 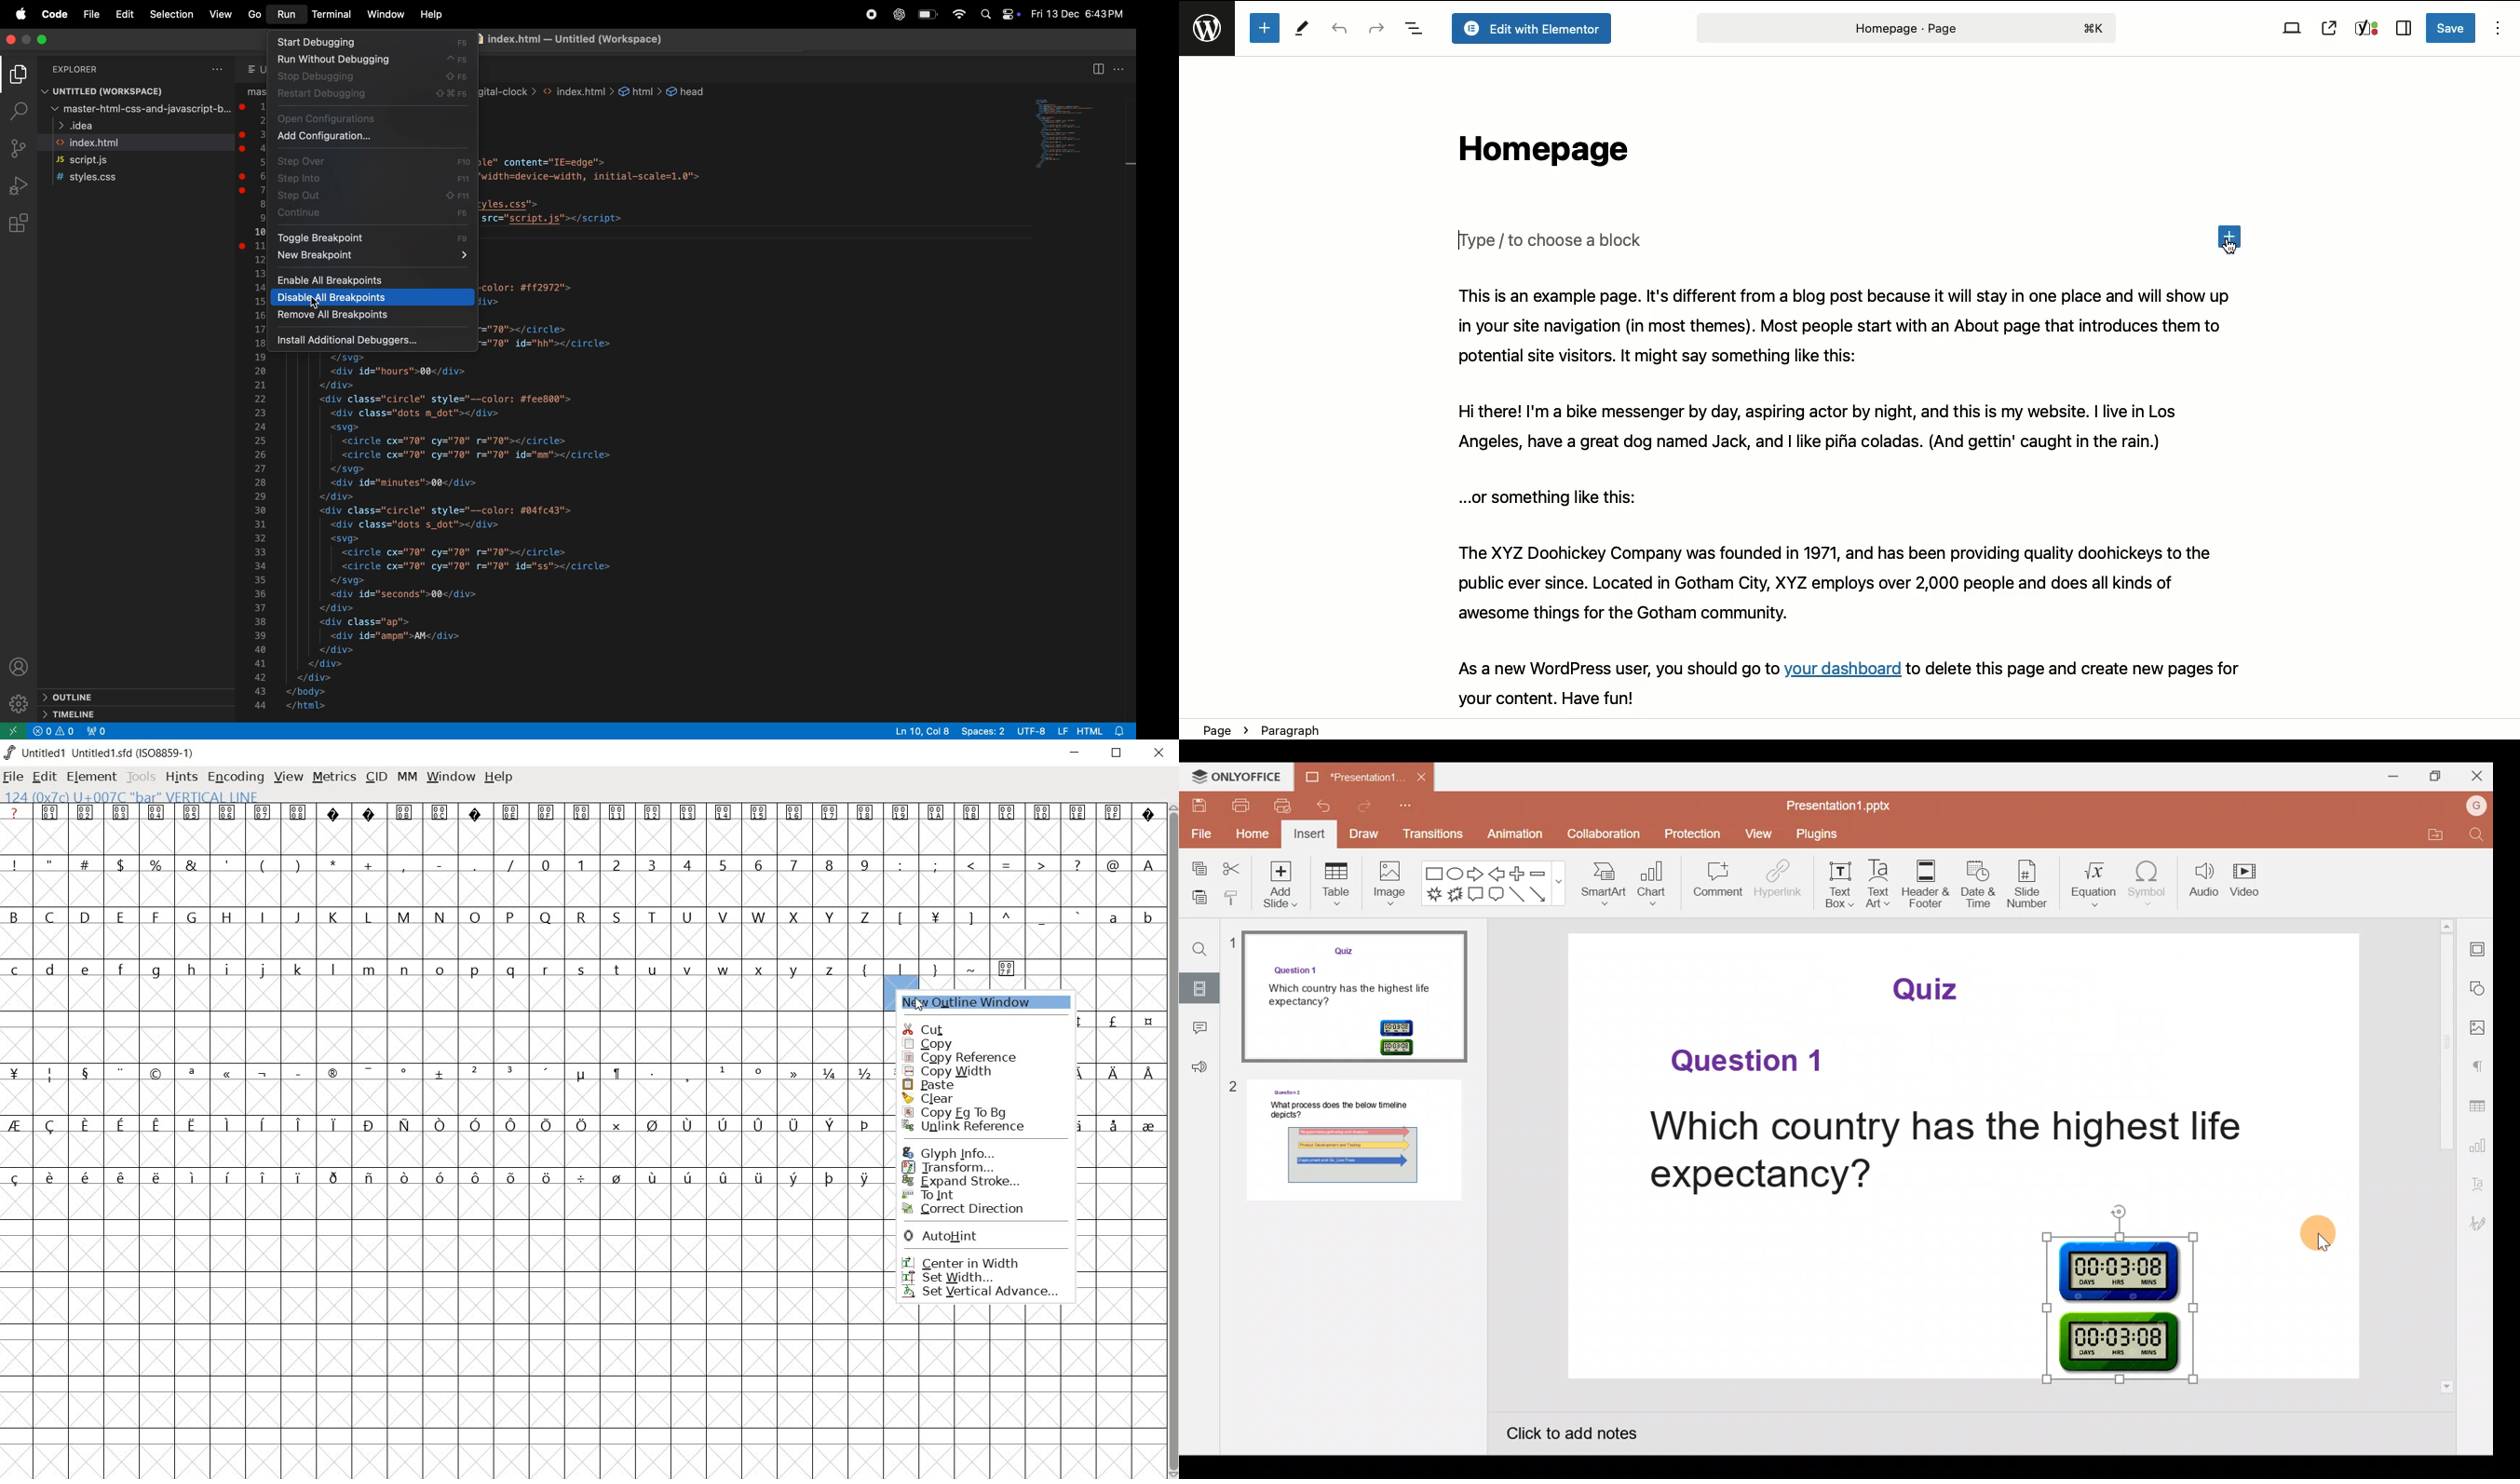 What do you see at coordinates (1330, 806) in the screenshot?
I see `Undo` at bounding box center [1330, 806].